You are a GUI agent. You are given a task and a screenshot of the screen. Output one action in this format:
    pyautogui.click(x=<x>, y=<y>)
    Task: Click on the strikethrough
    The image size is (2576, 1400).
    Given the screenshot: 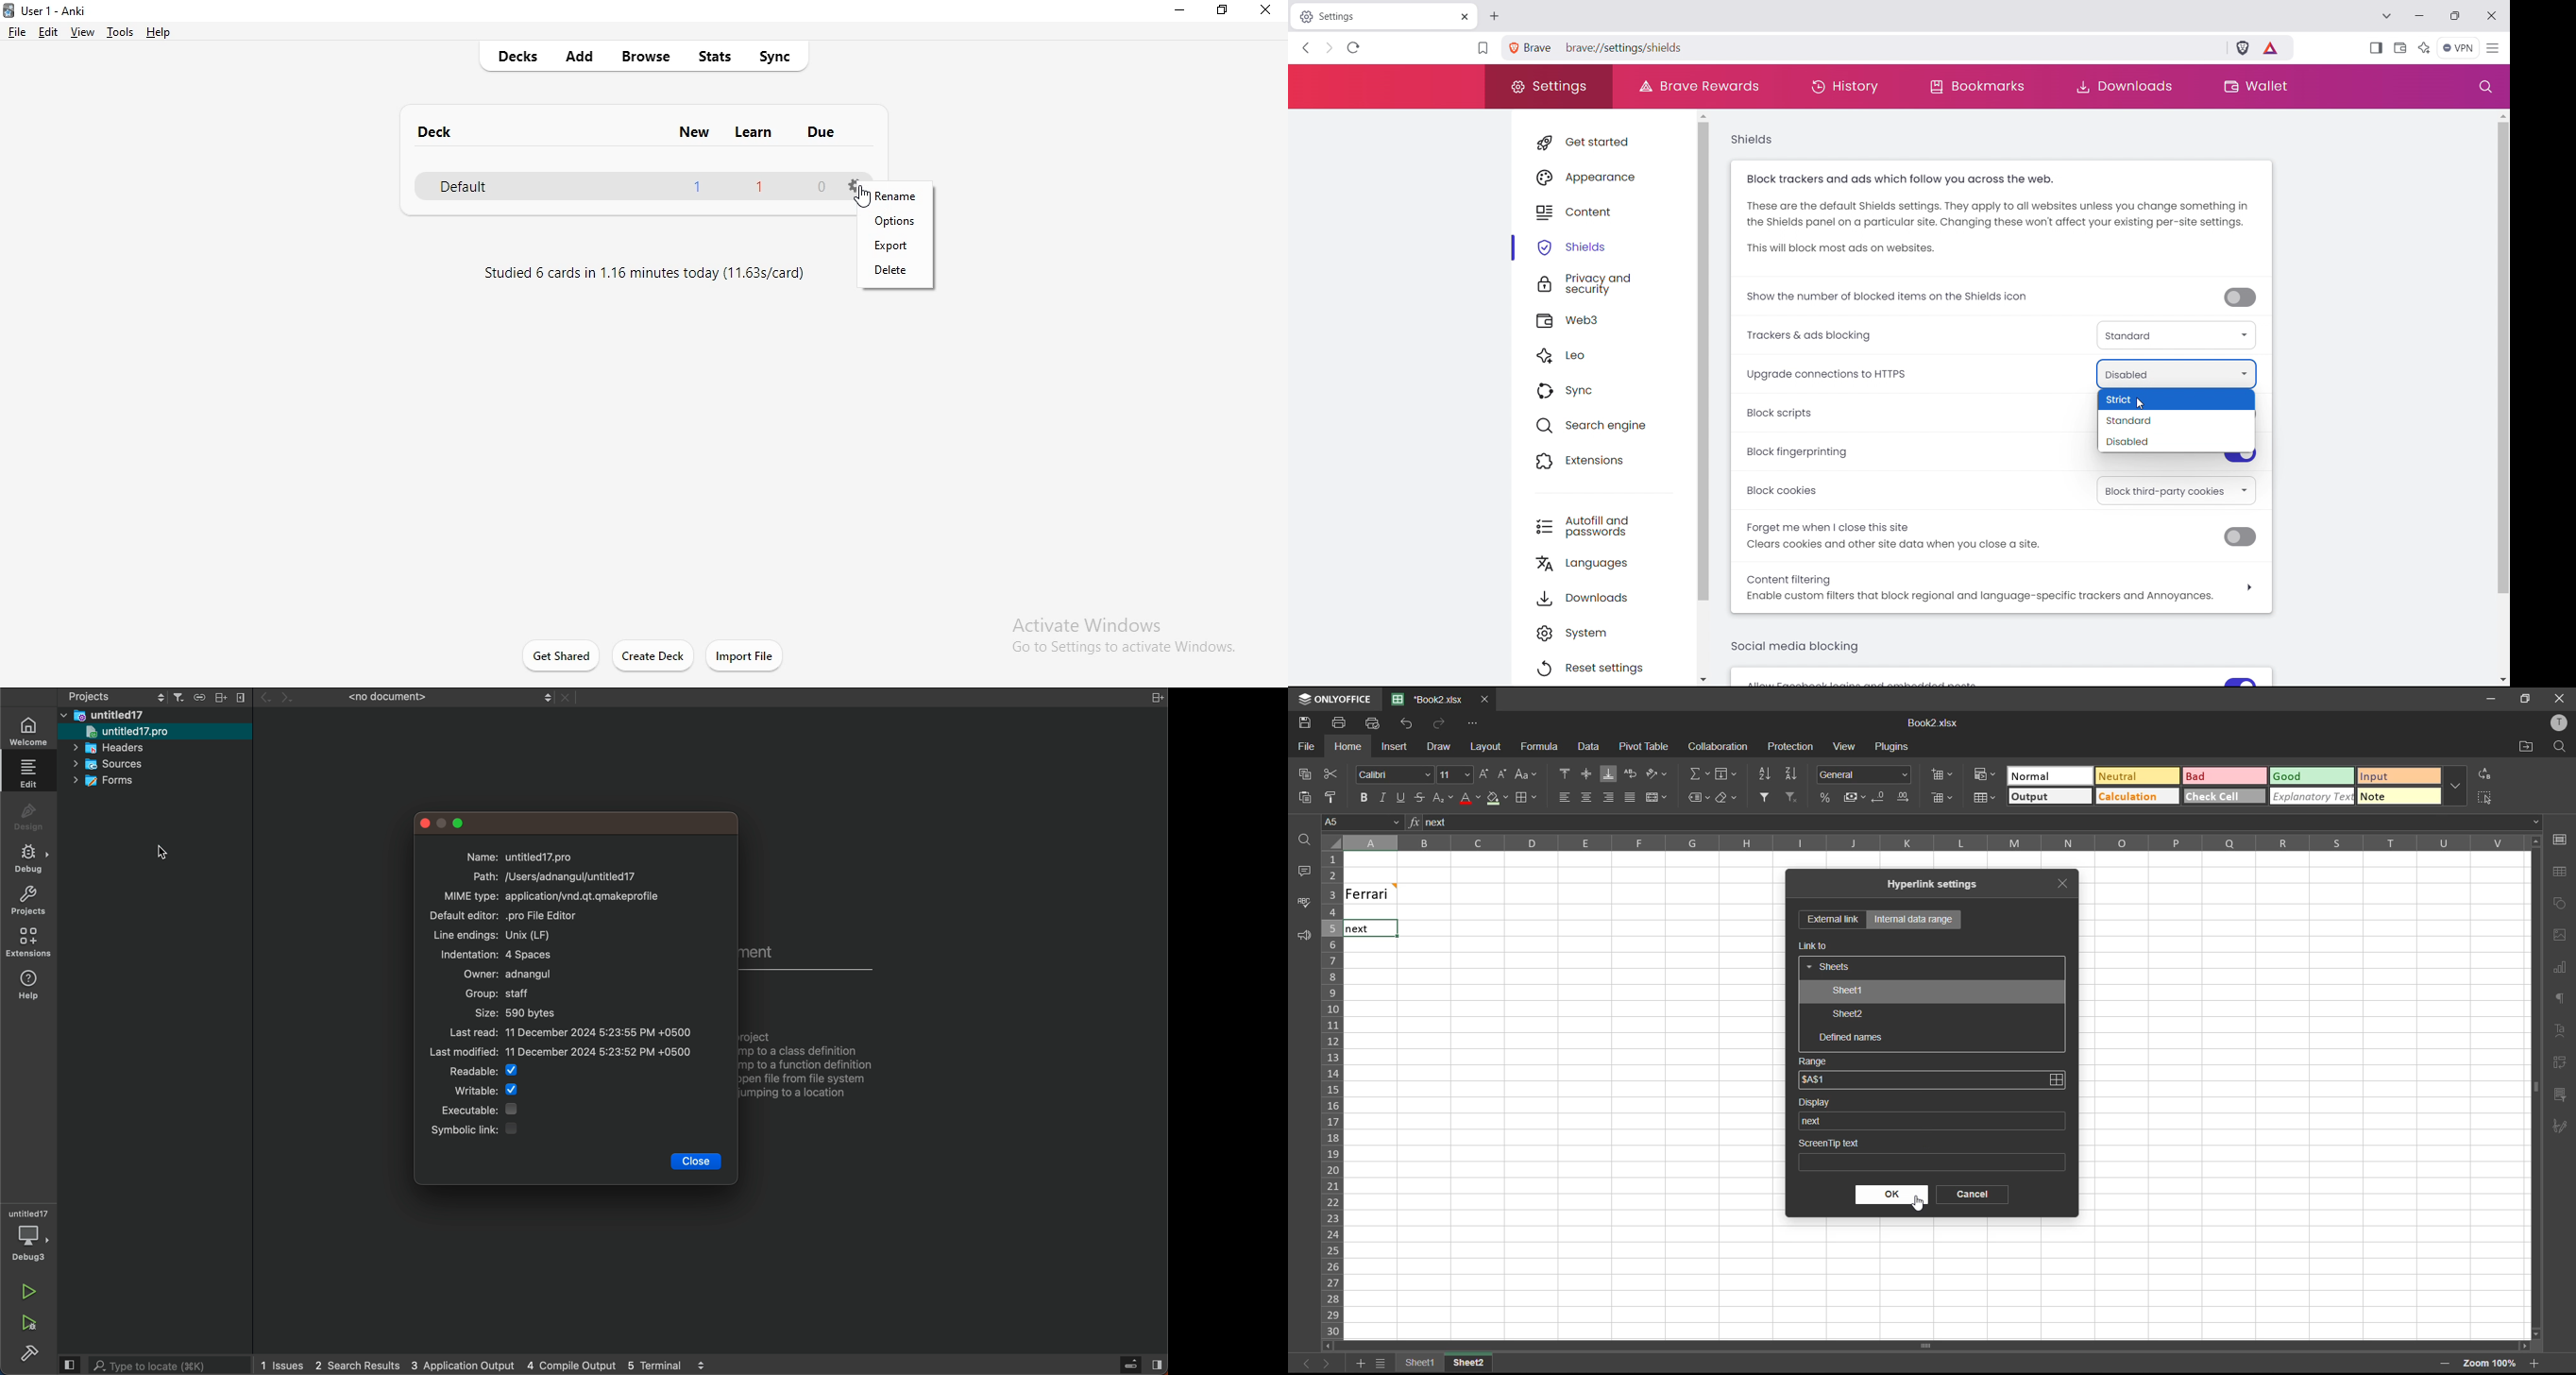 What is the action you would take?
    pyautogui.click(x=1419, y=798)
    